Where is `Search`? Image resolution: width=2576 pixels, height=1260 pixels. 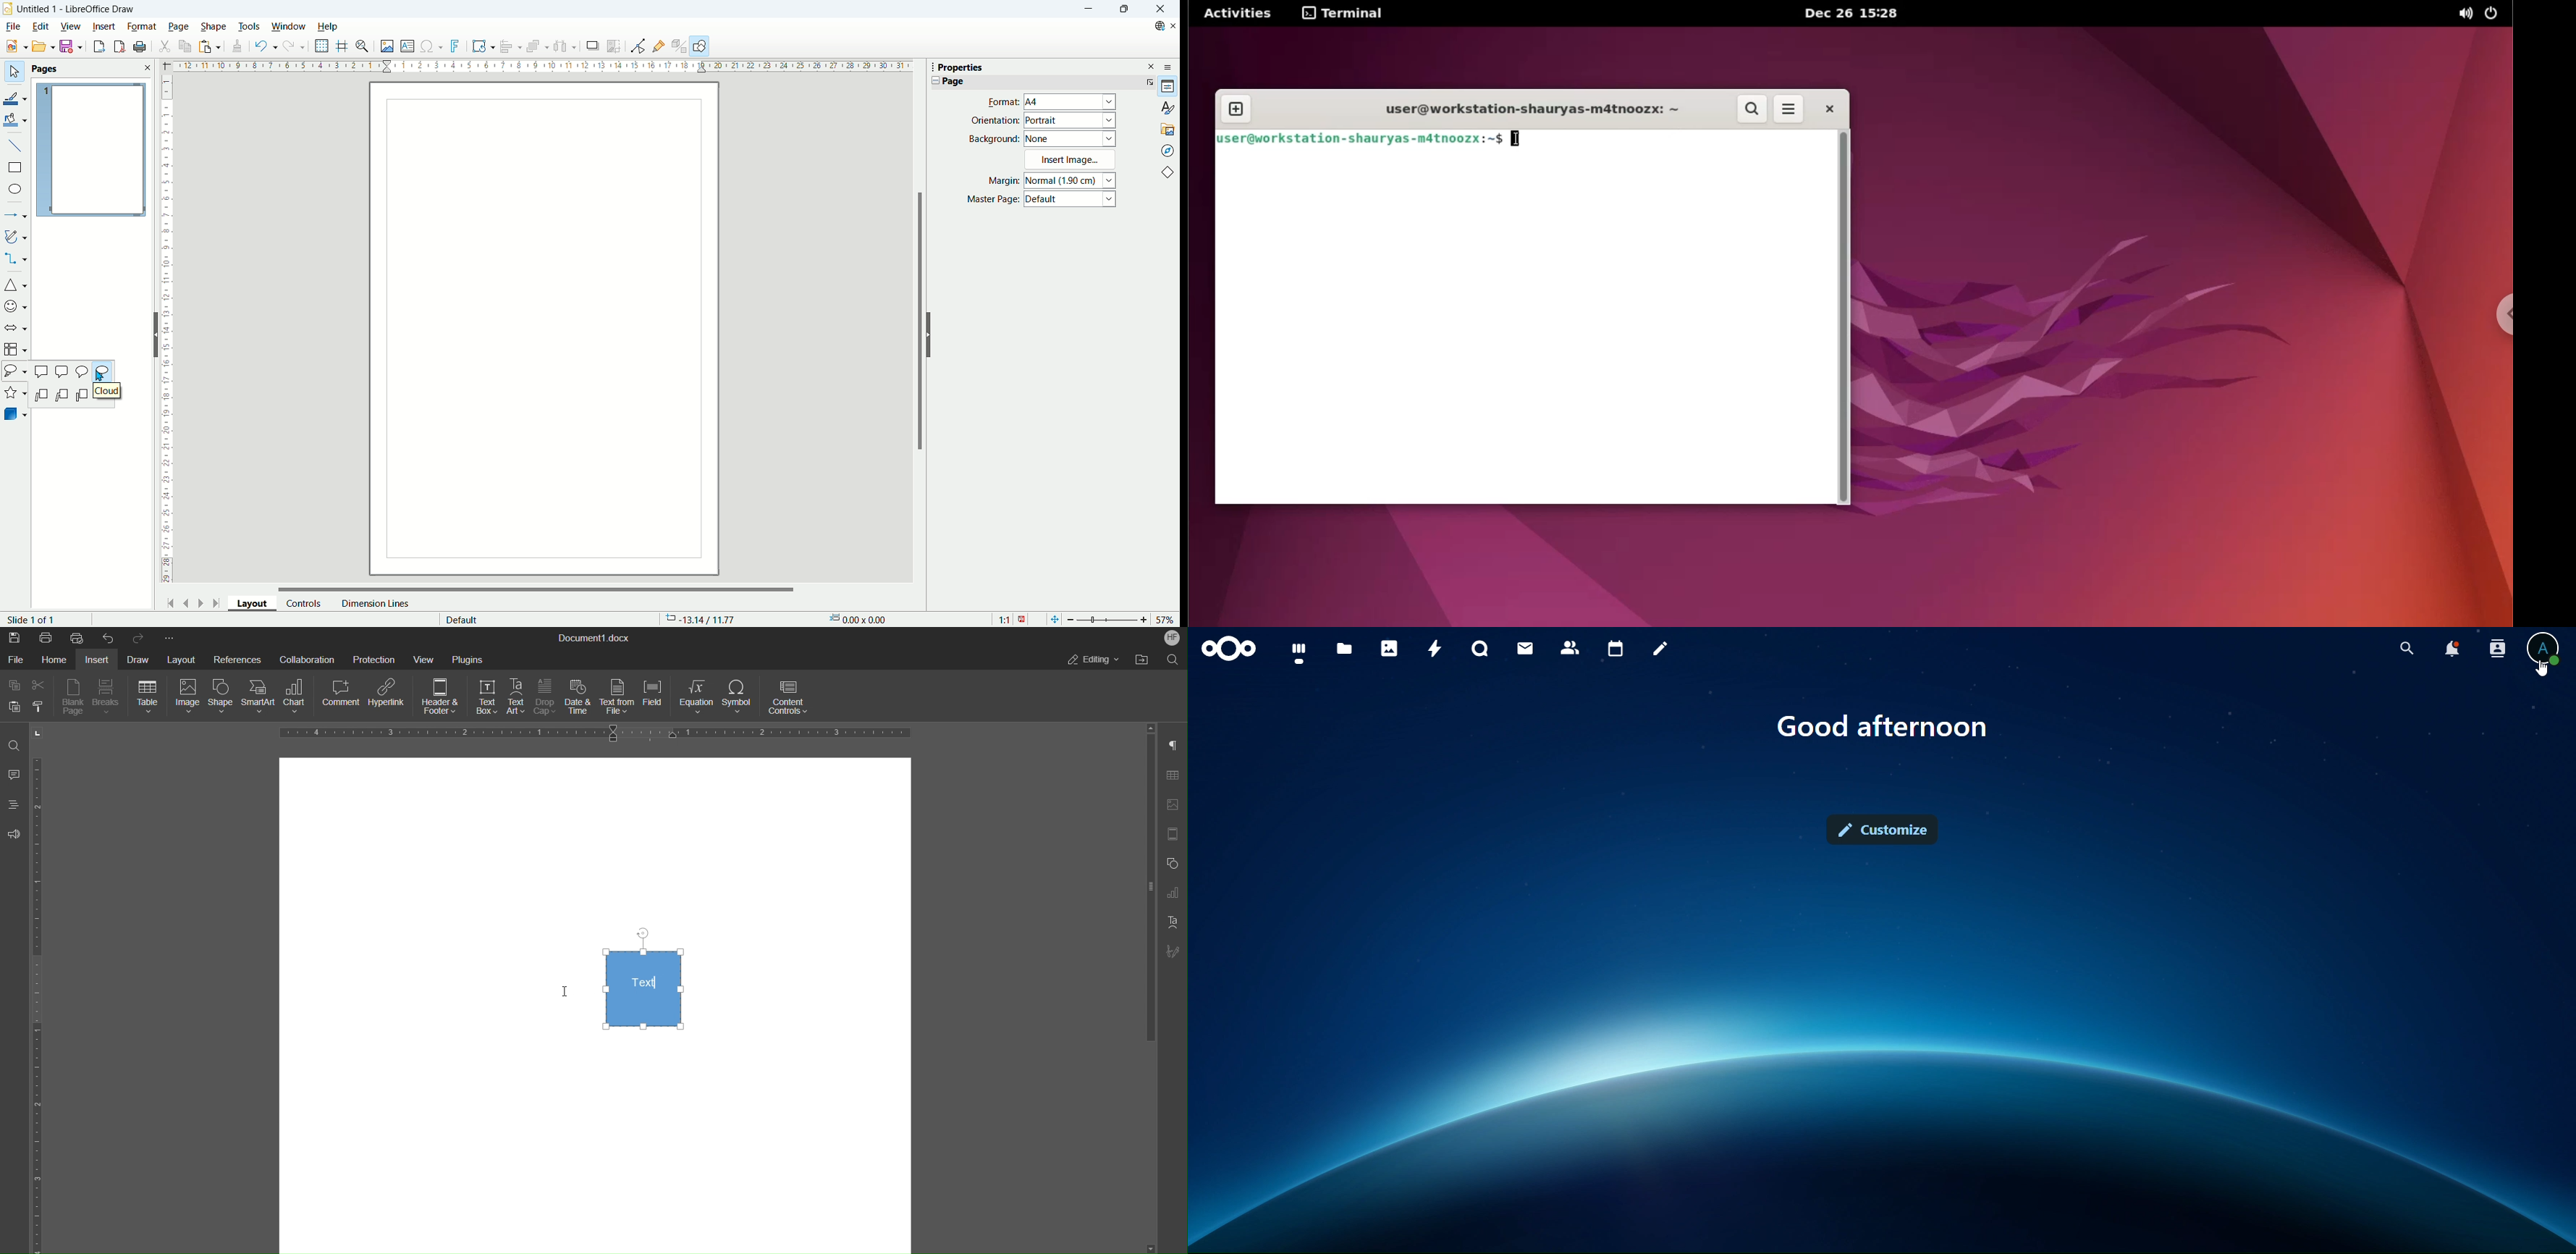 Search is located at coordinates (1171, 660).